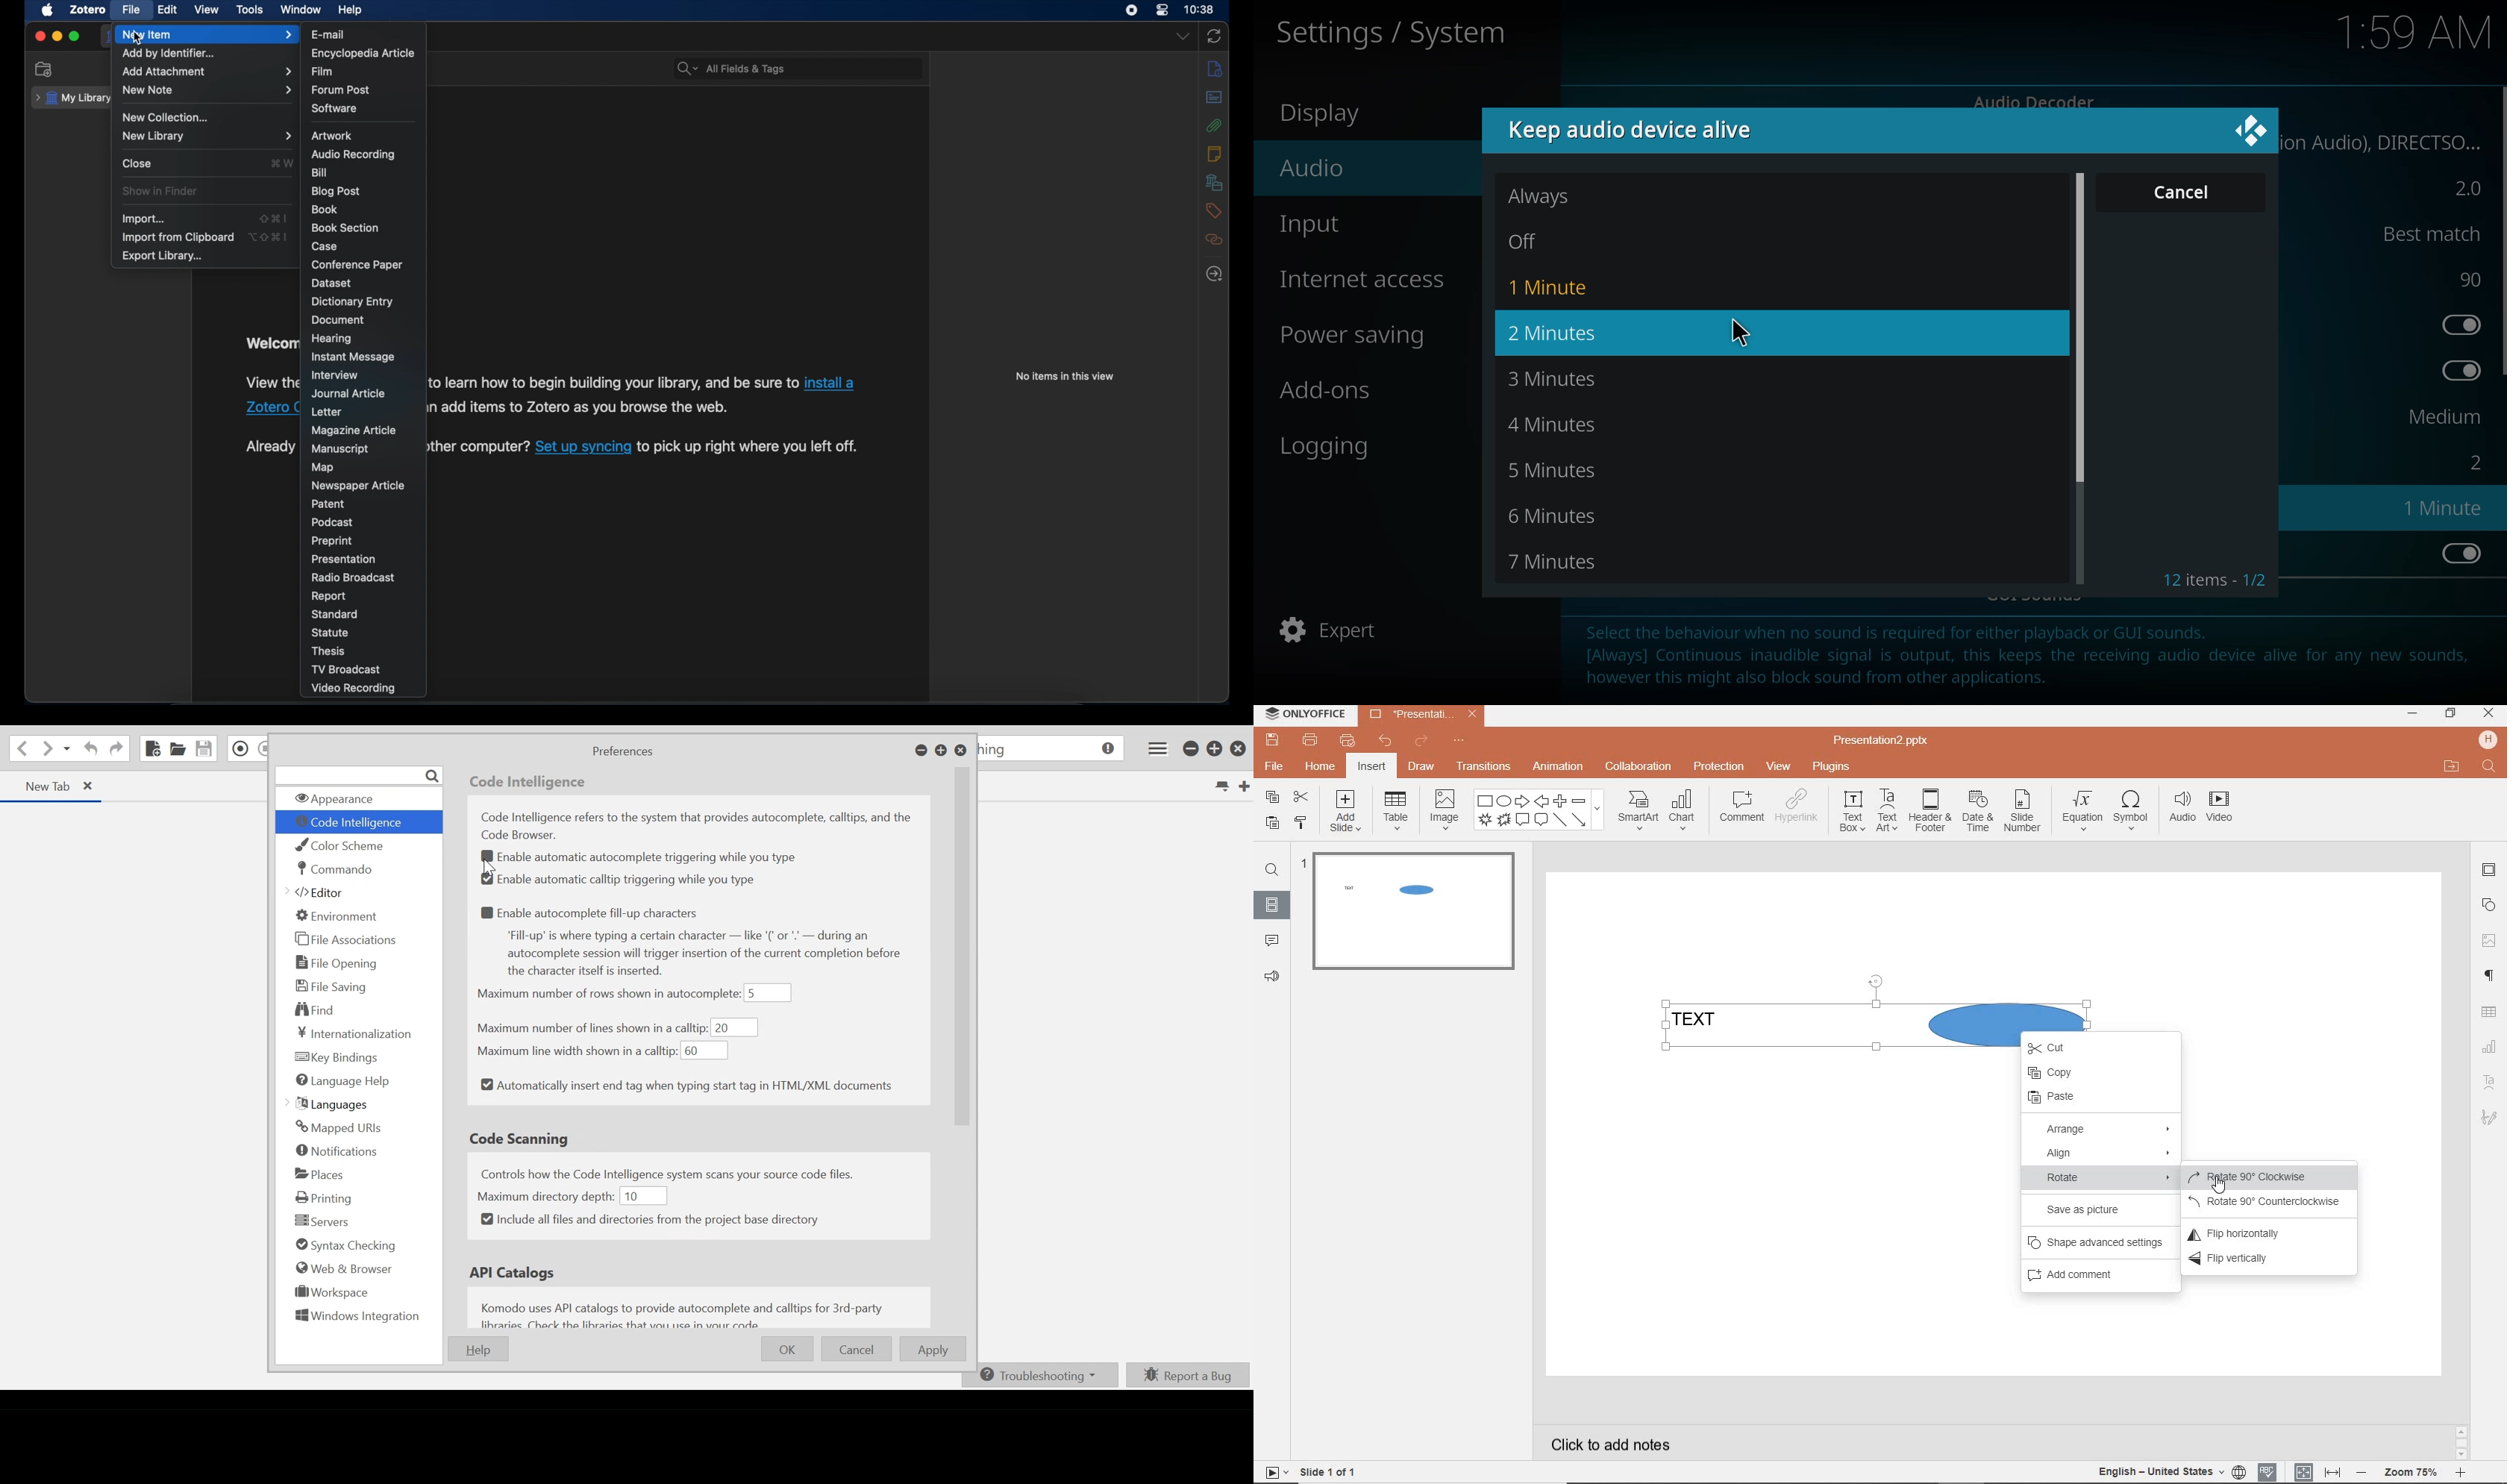  I want to click on settings system, so click(1401, 31).